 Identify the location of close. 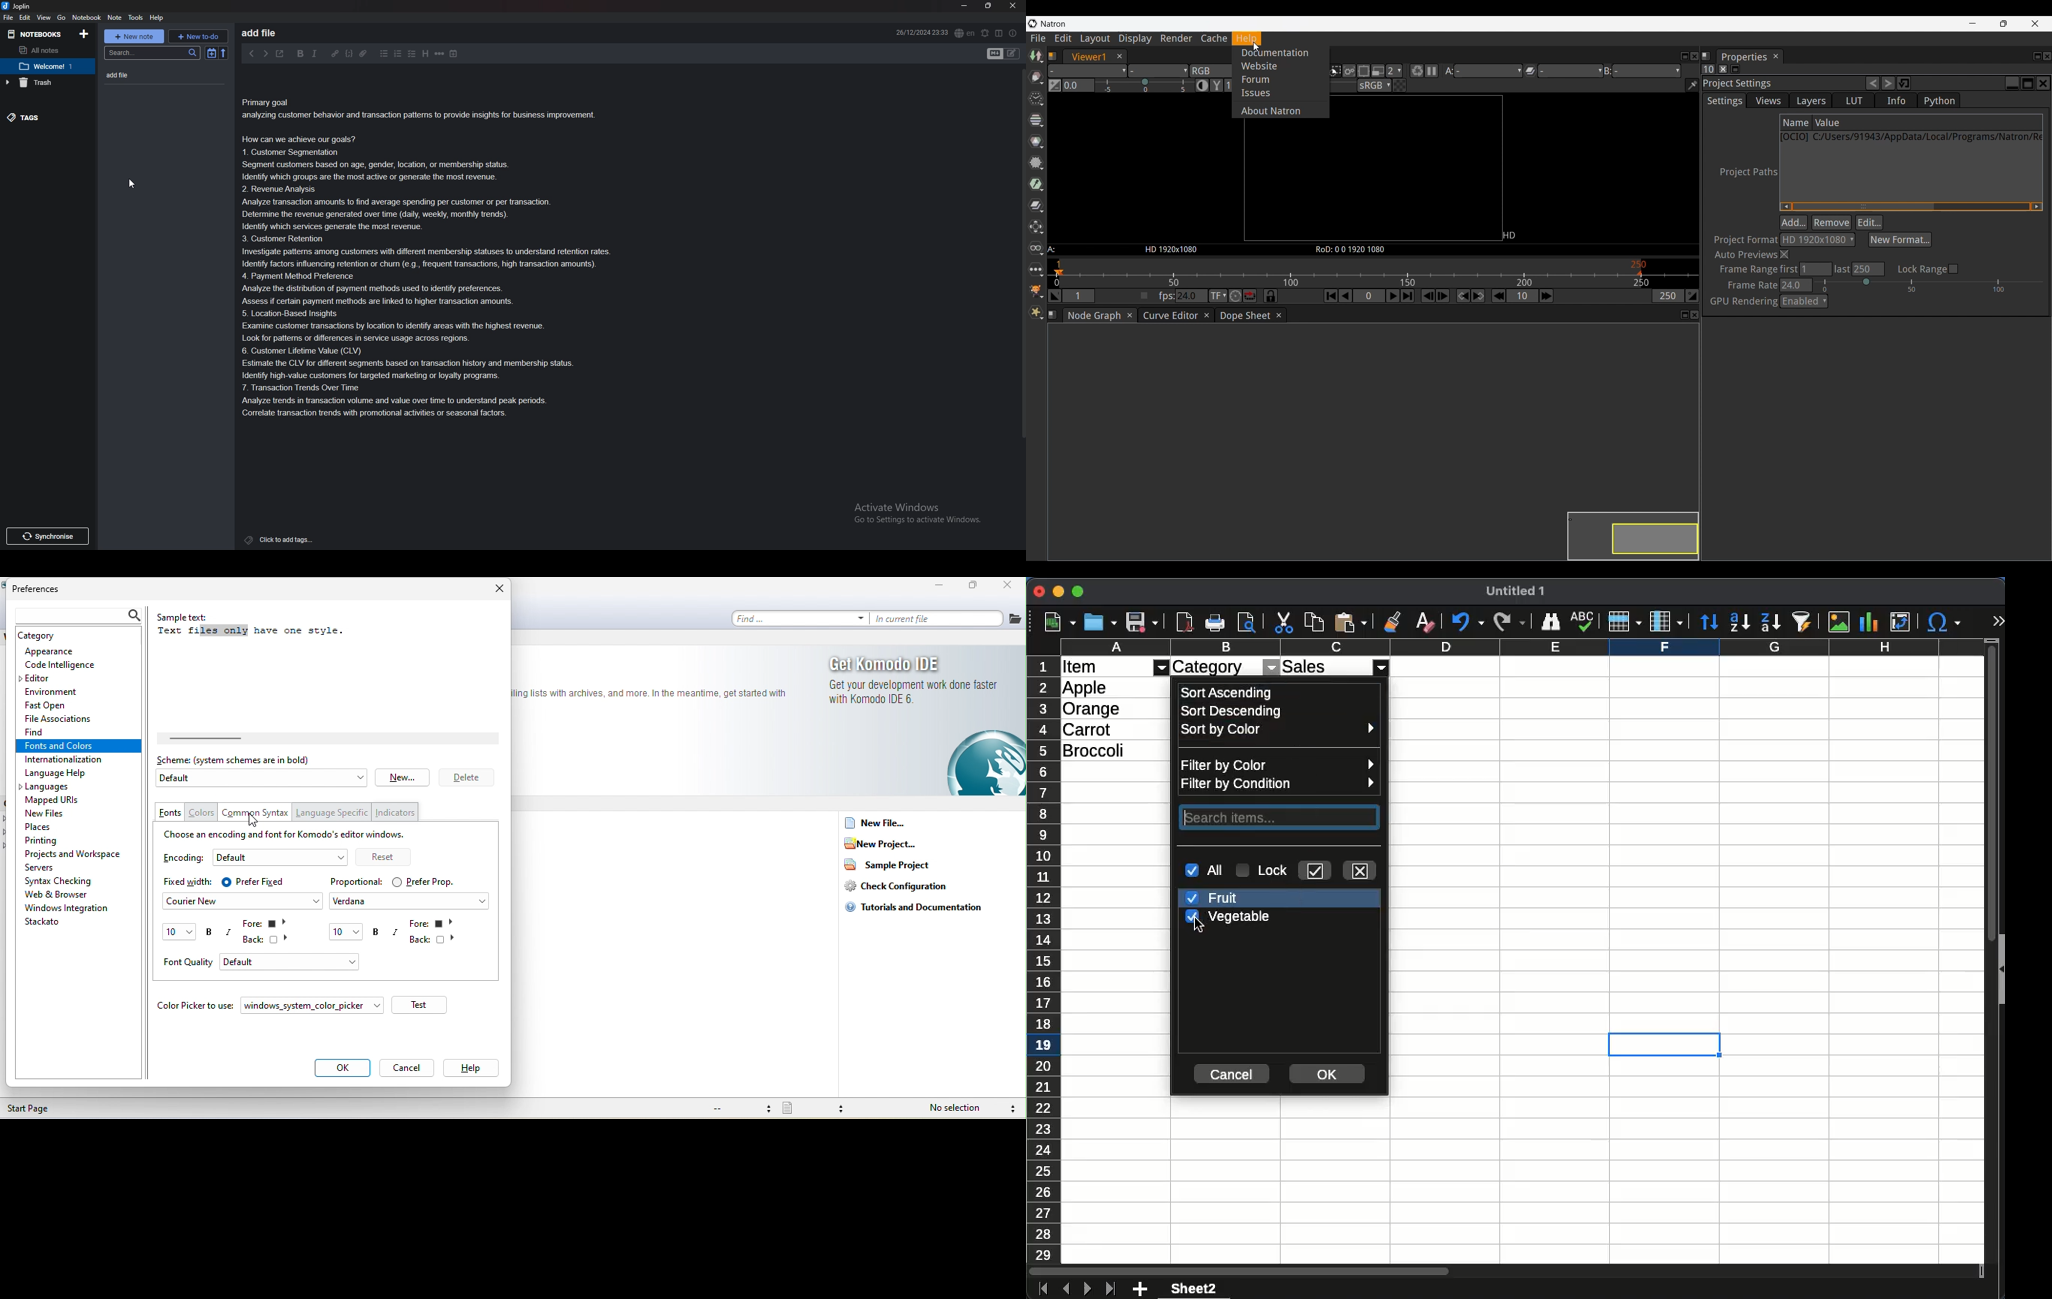
(496, 587).